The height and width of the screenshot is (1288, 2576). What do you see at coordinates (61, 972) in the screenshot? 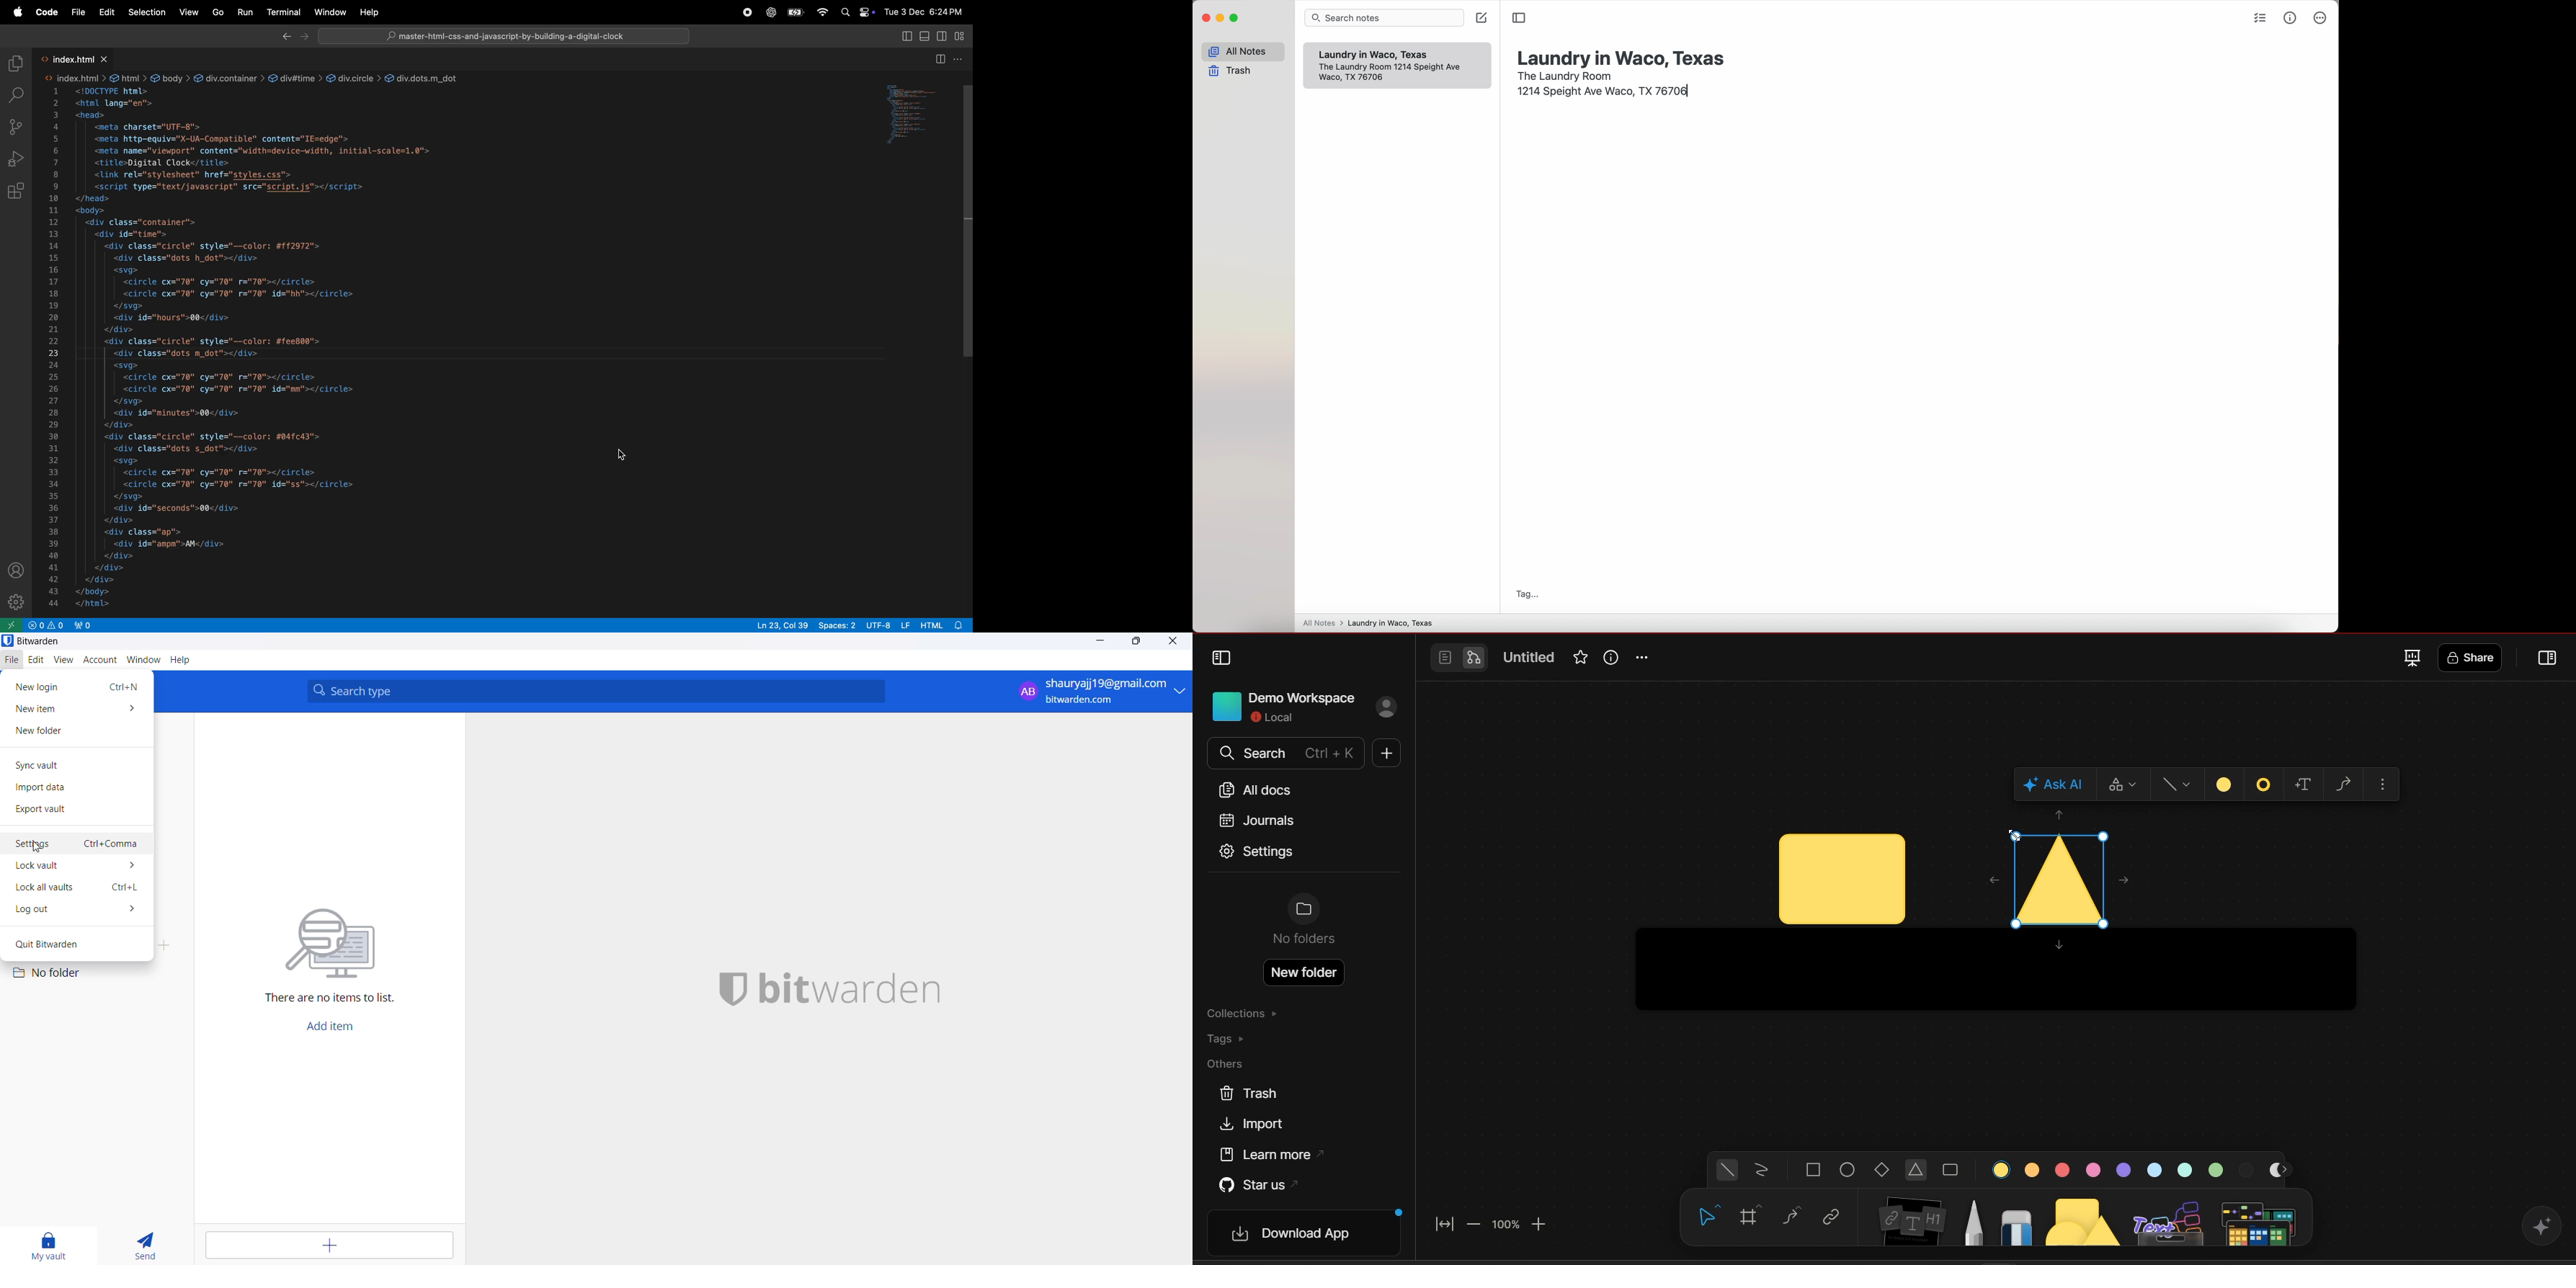
I see `no folder` at bounding box center [61, 972].